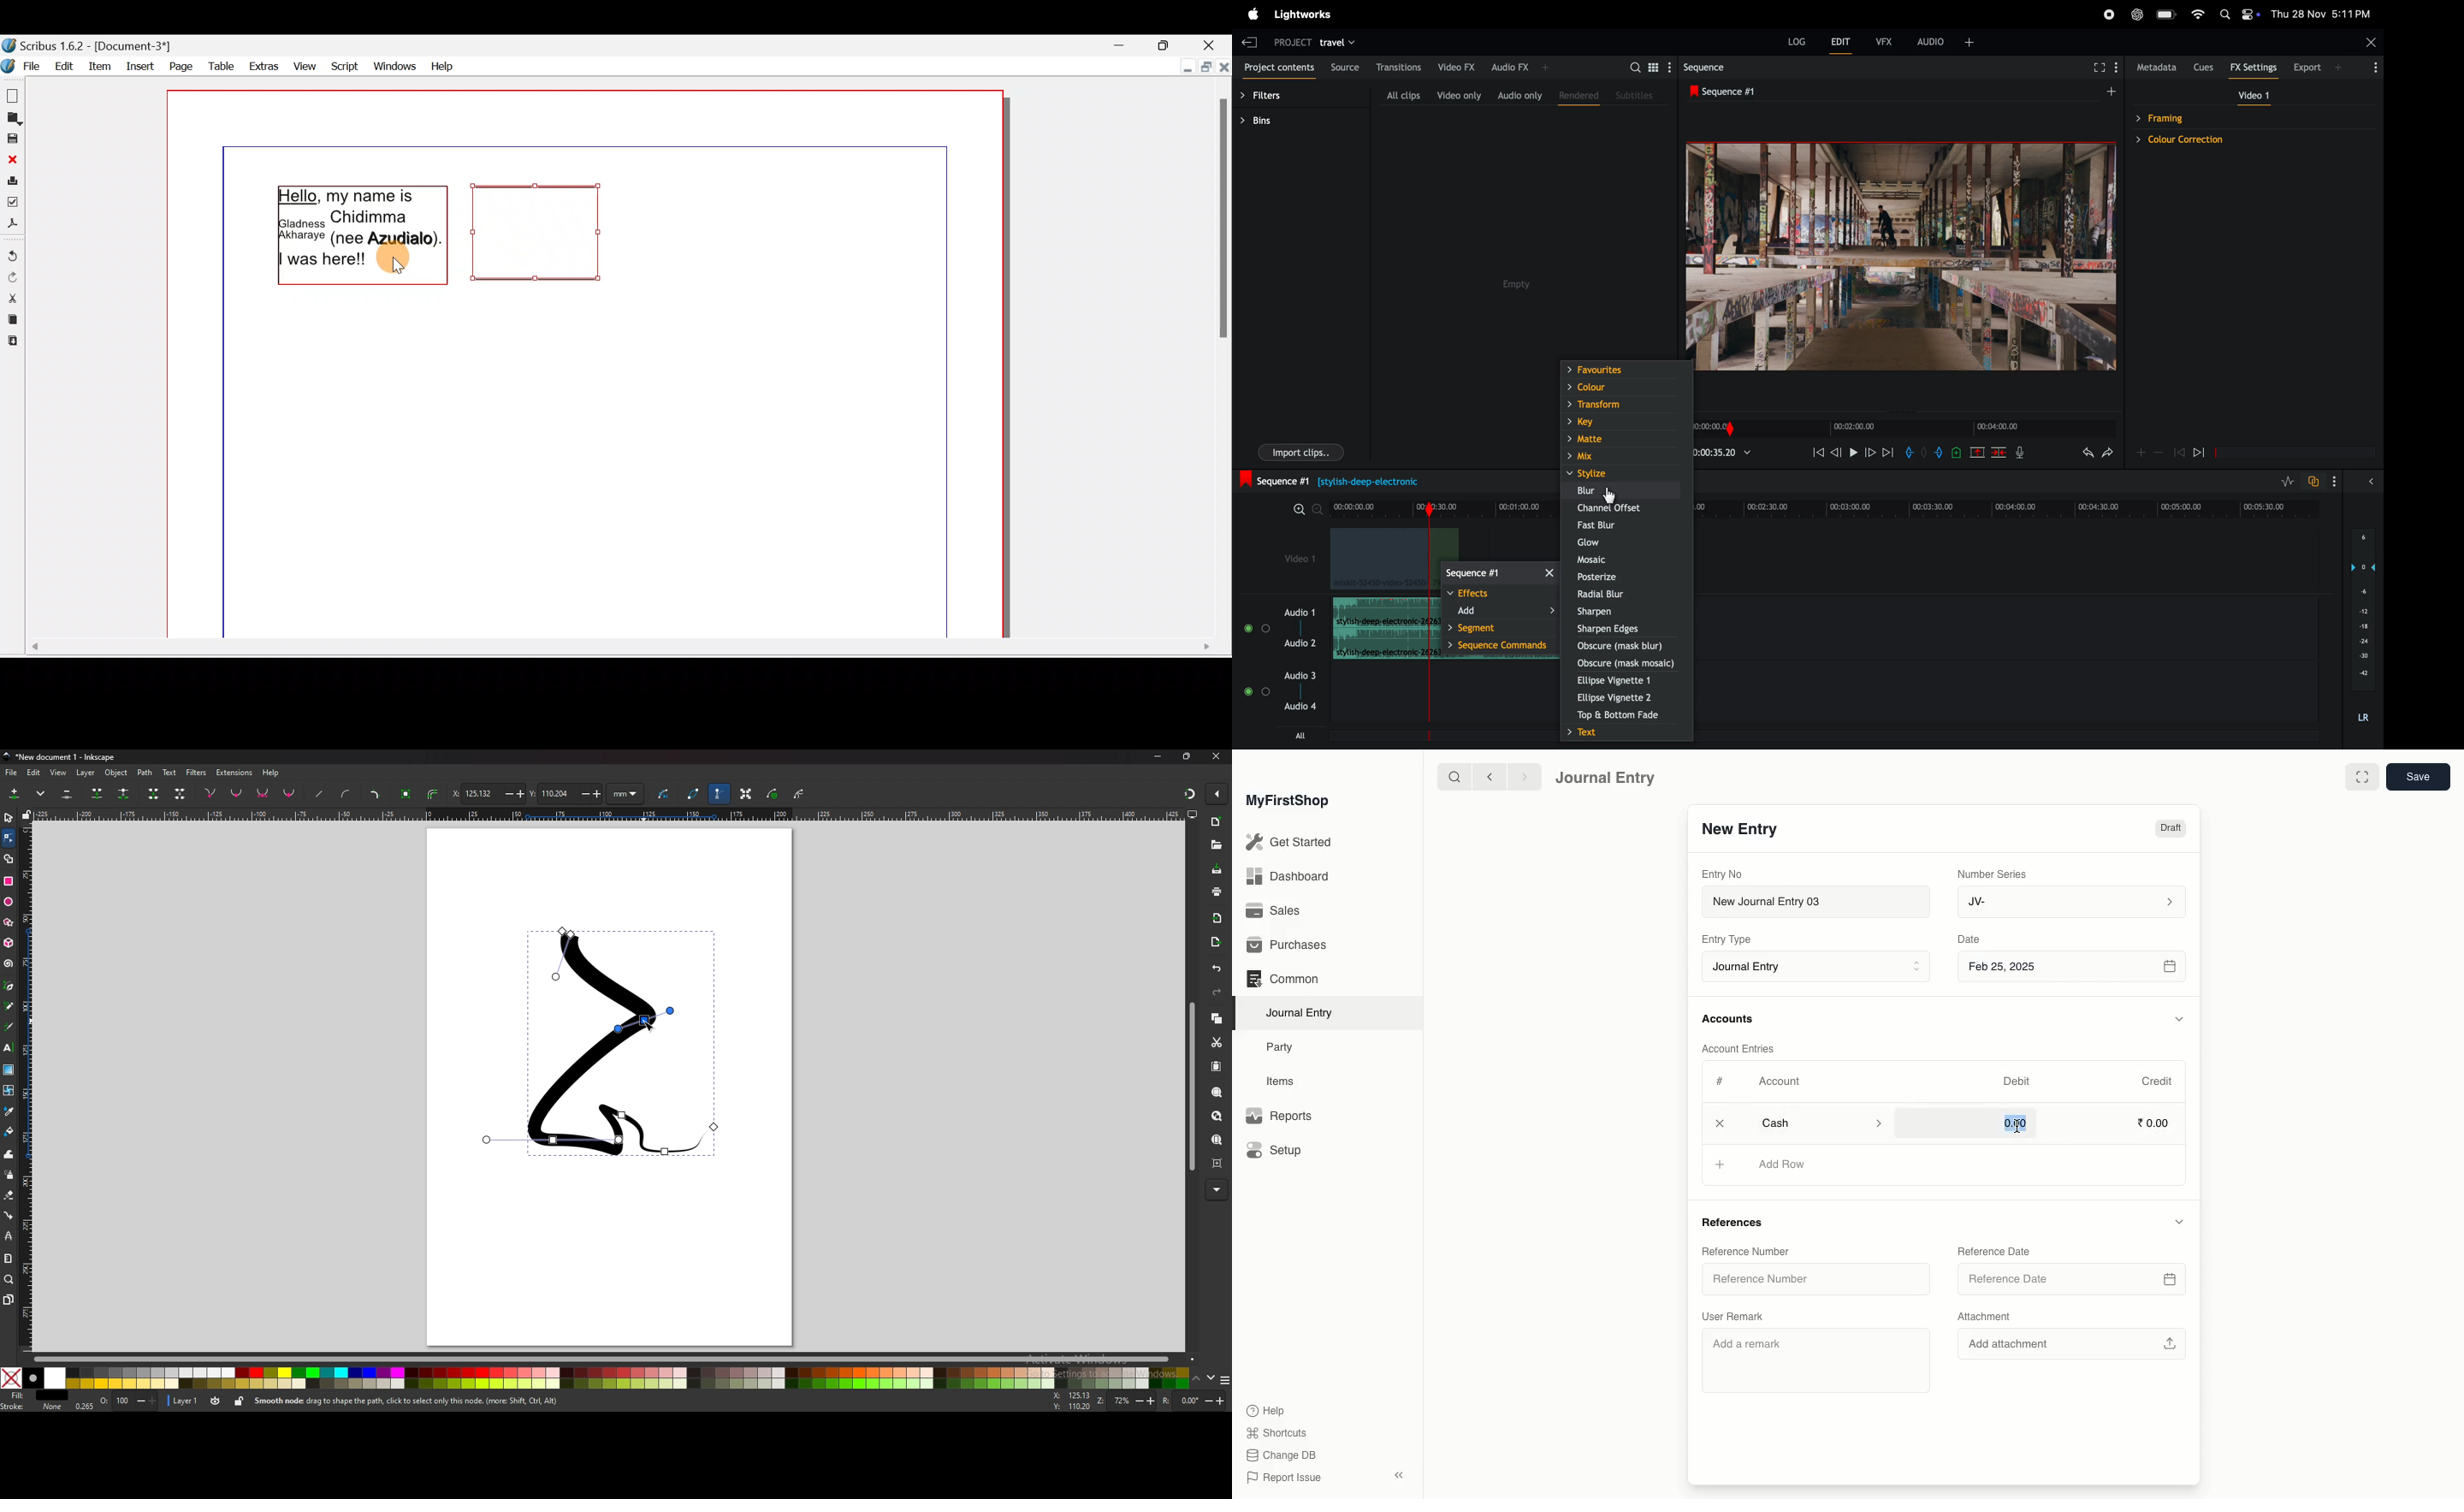 The image size is (2464, 1512). I want to click on playback time, so click(1733, 454).